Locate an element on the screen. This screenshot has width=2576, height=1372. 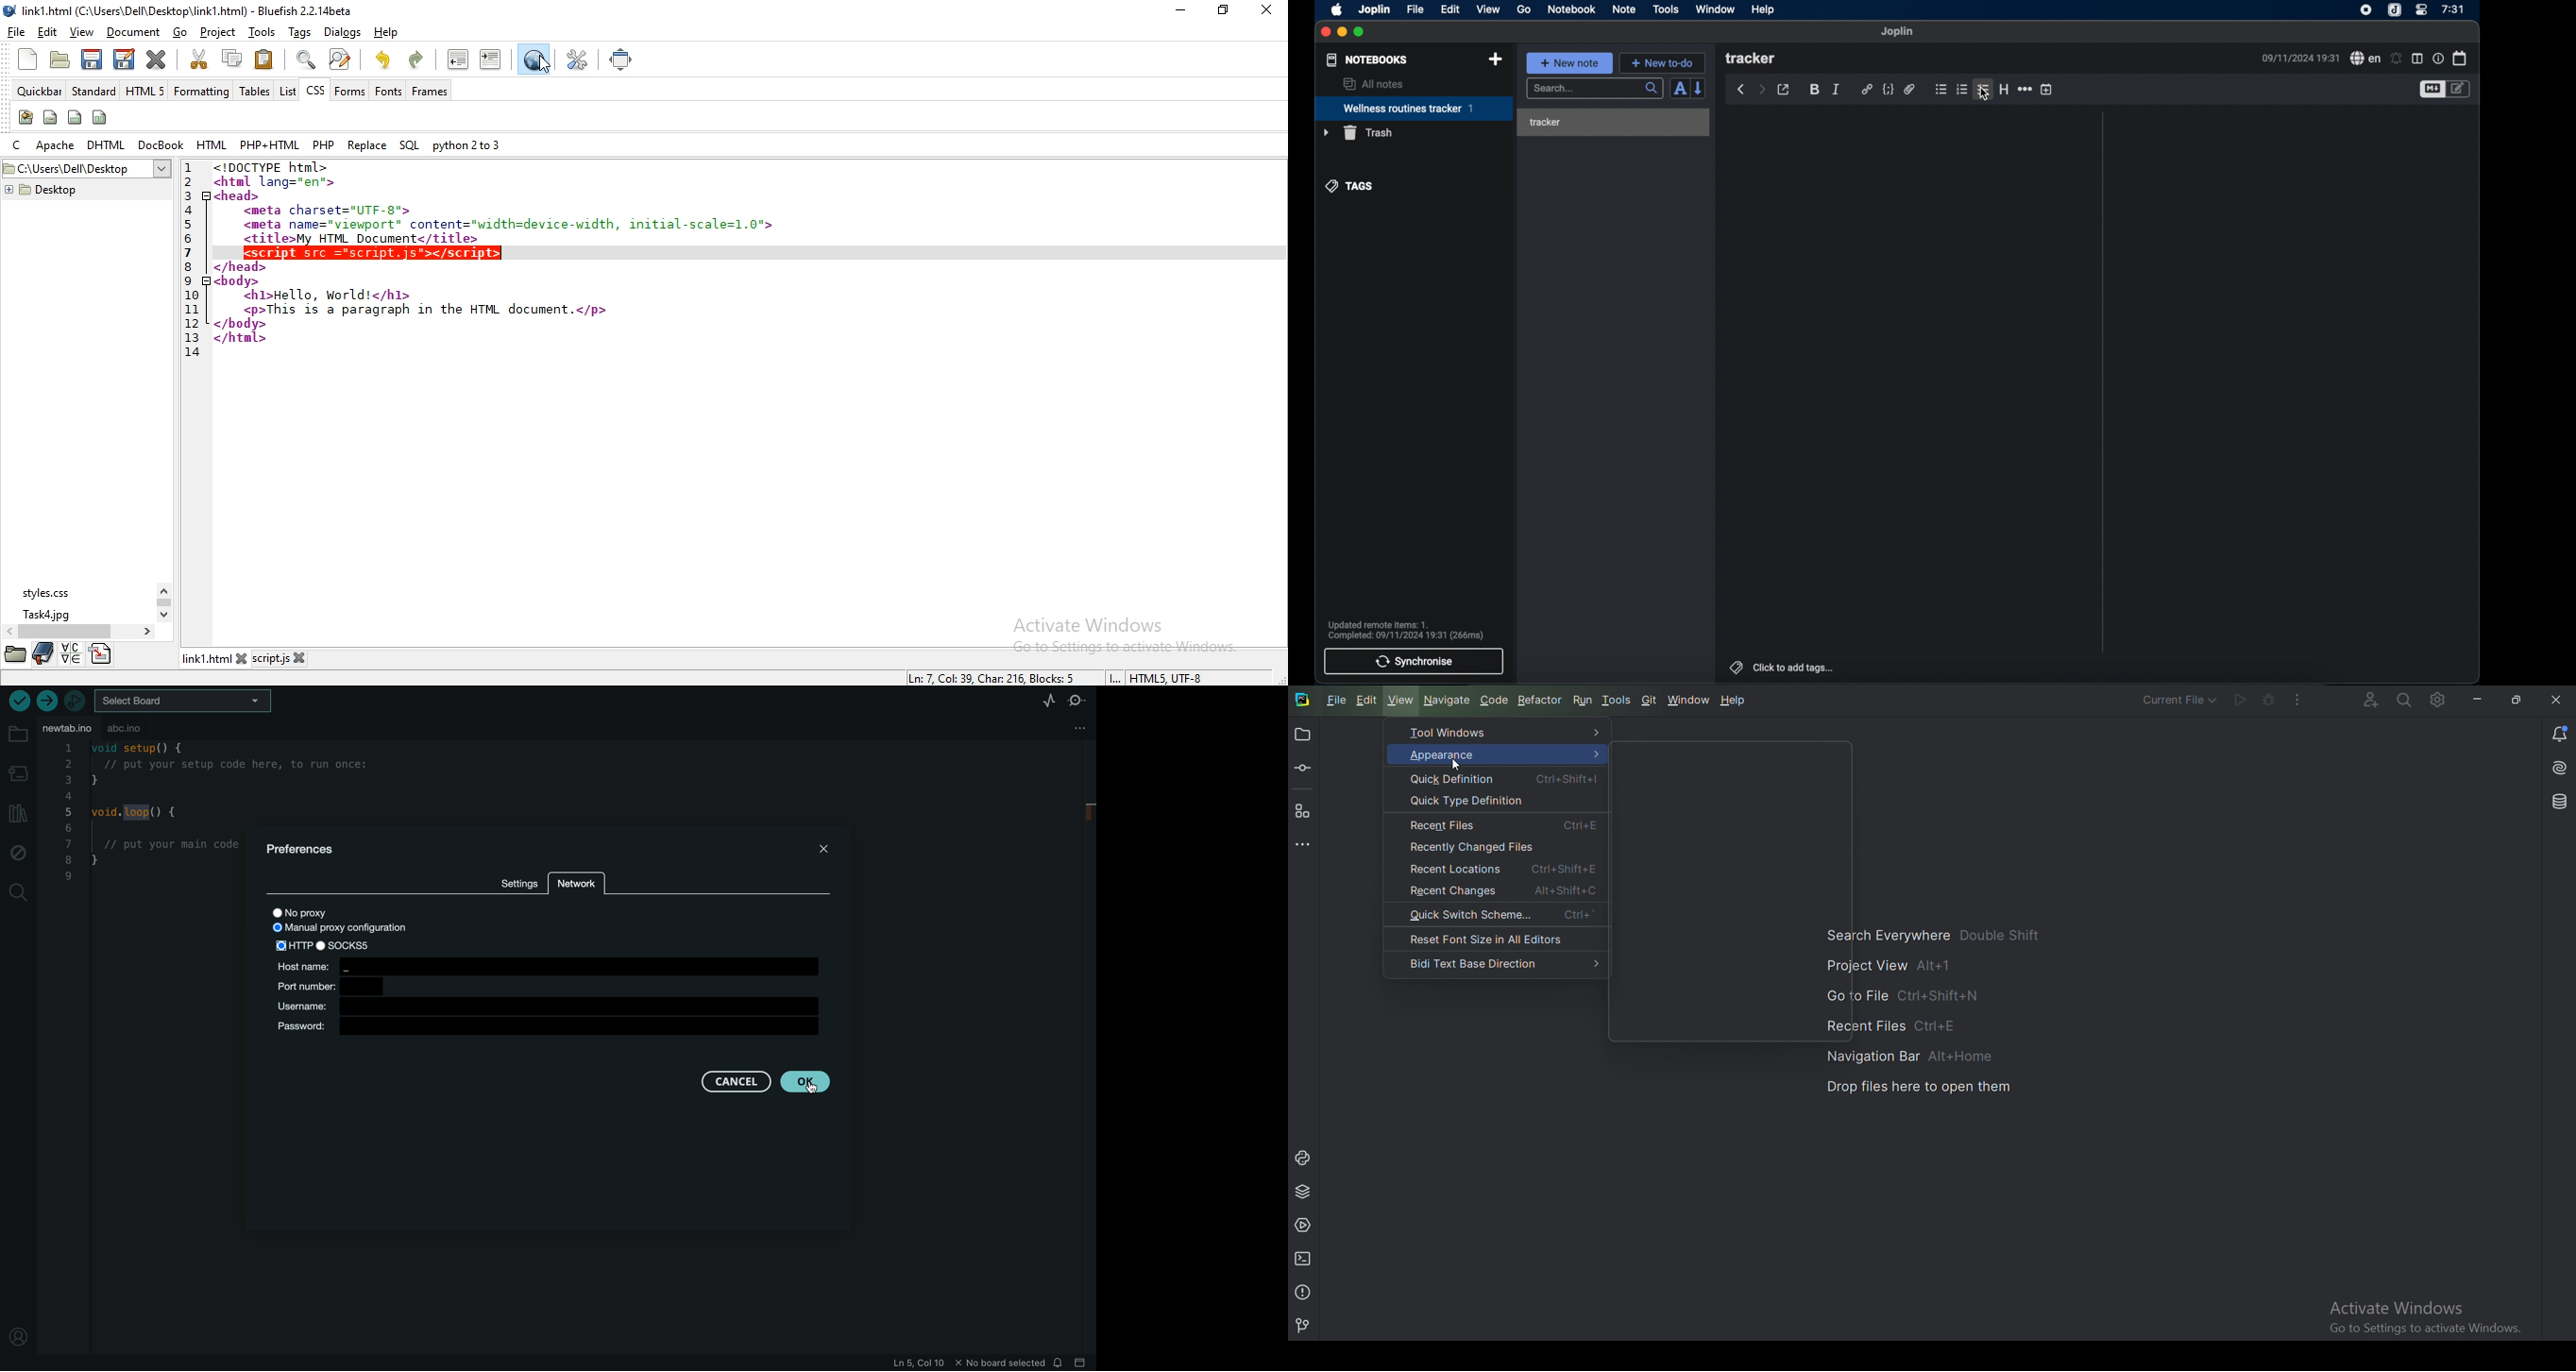
tables is located at coordinates (255, 90).